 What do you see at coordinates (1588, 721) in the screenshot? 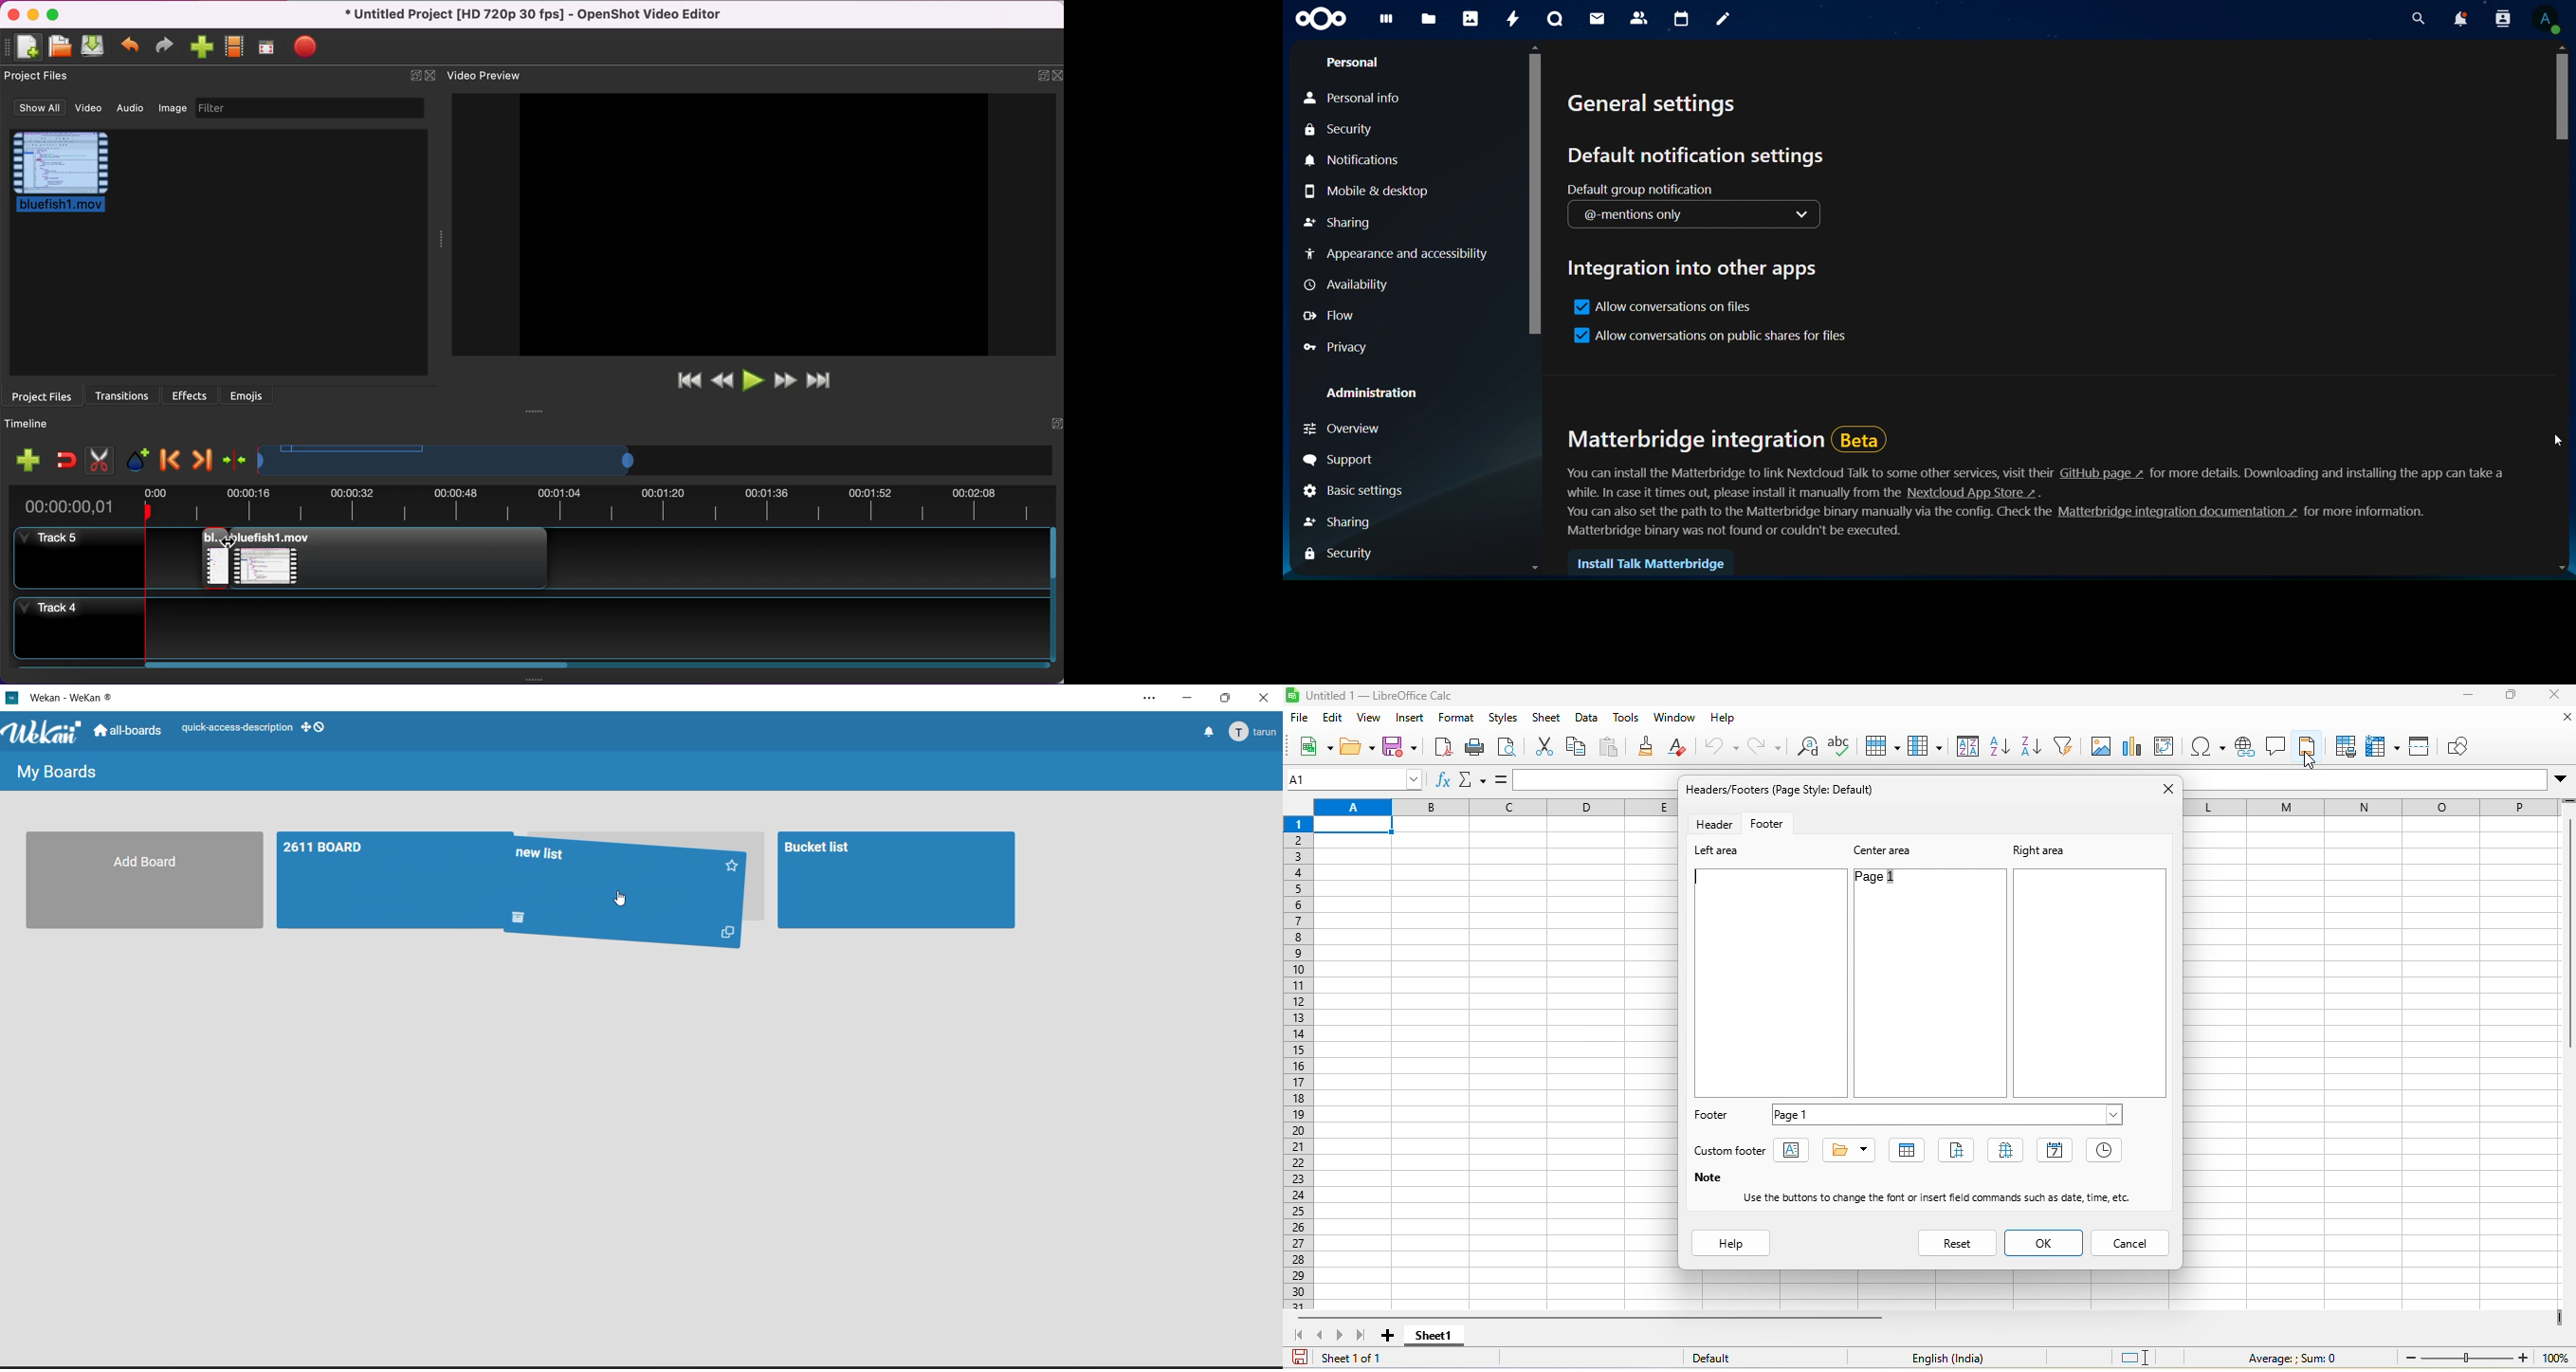
I see `data` at bounding box center [1588, 721].